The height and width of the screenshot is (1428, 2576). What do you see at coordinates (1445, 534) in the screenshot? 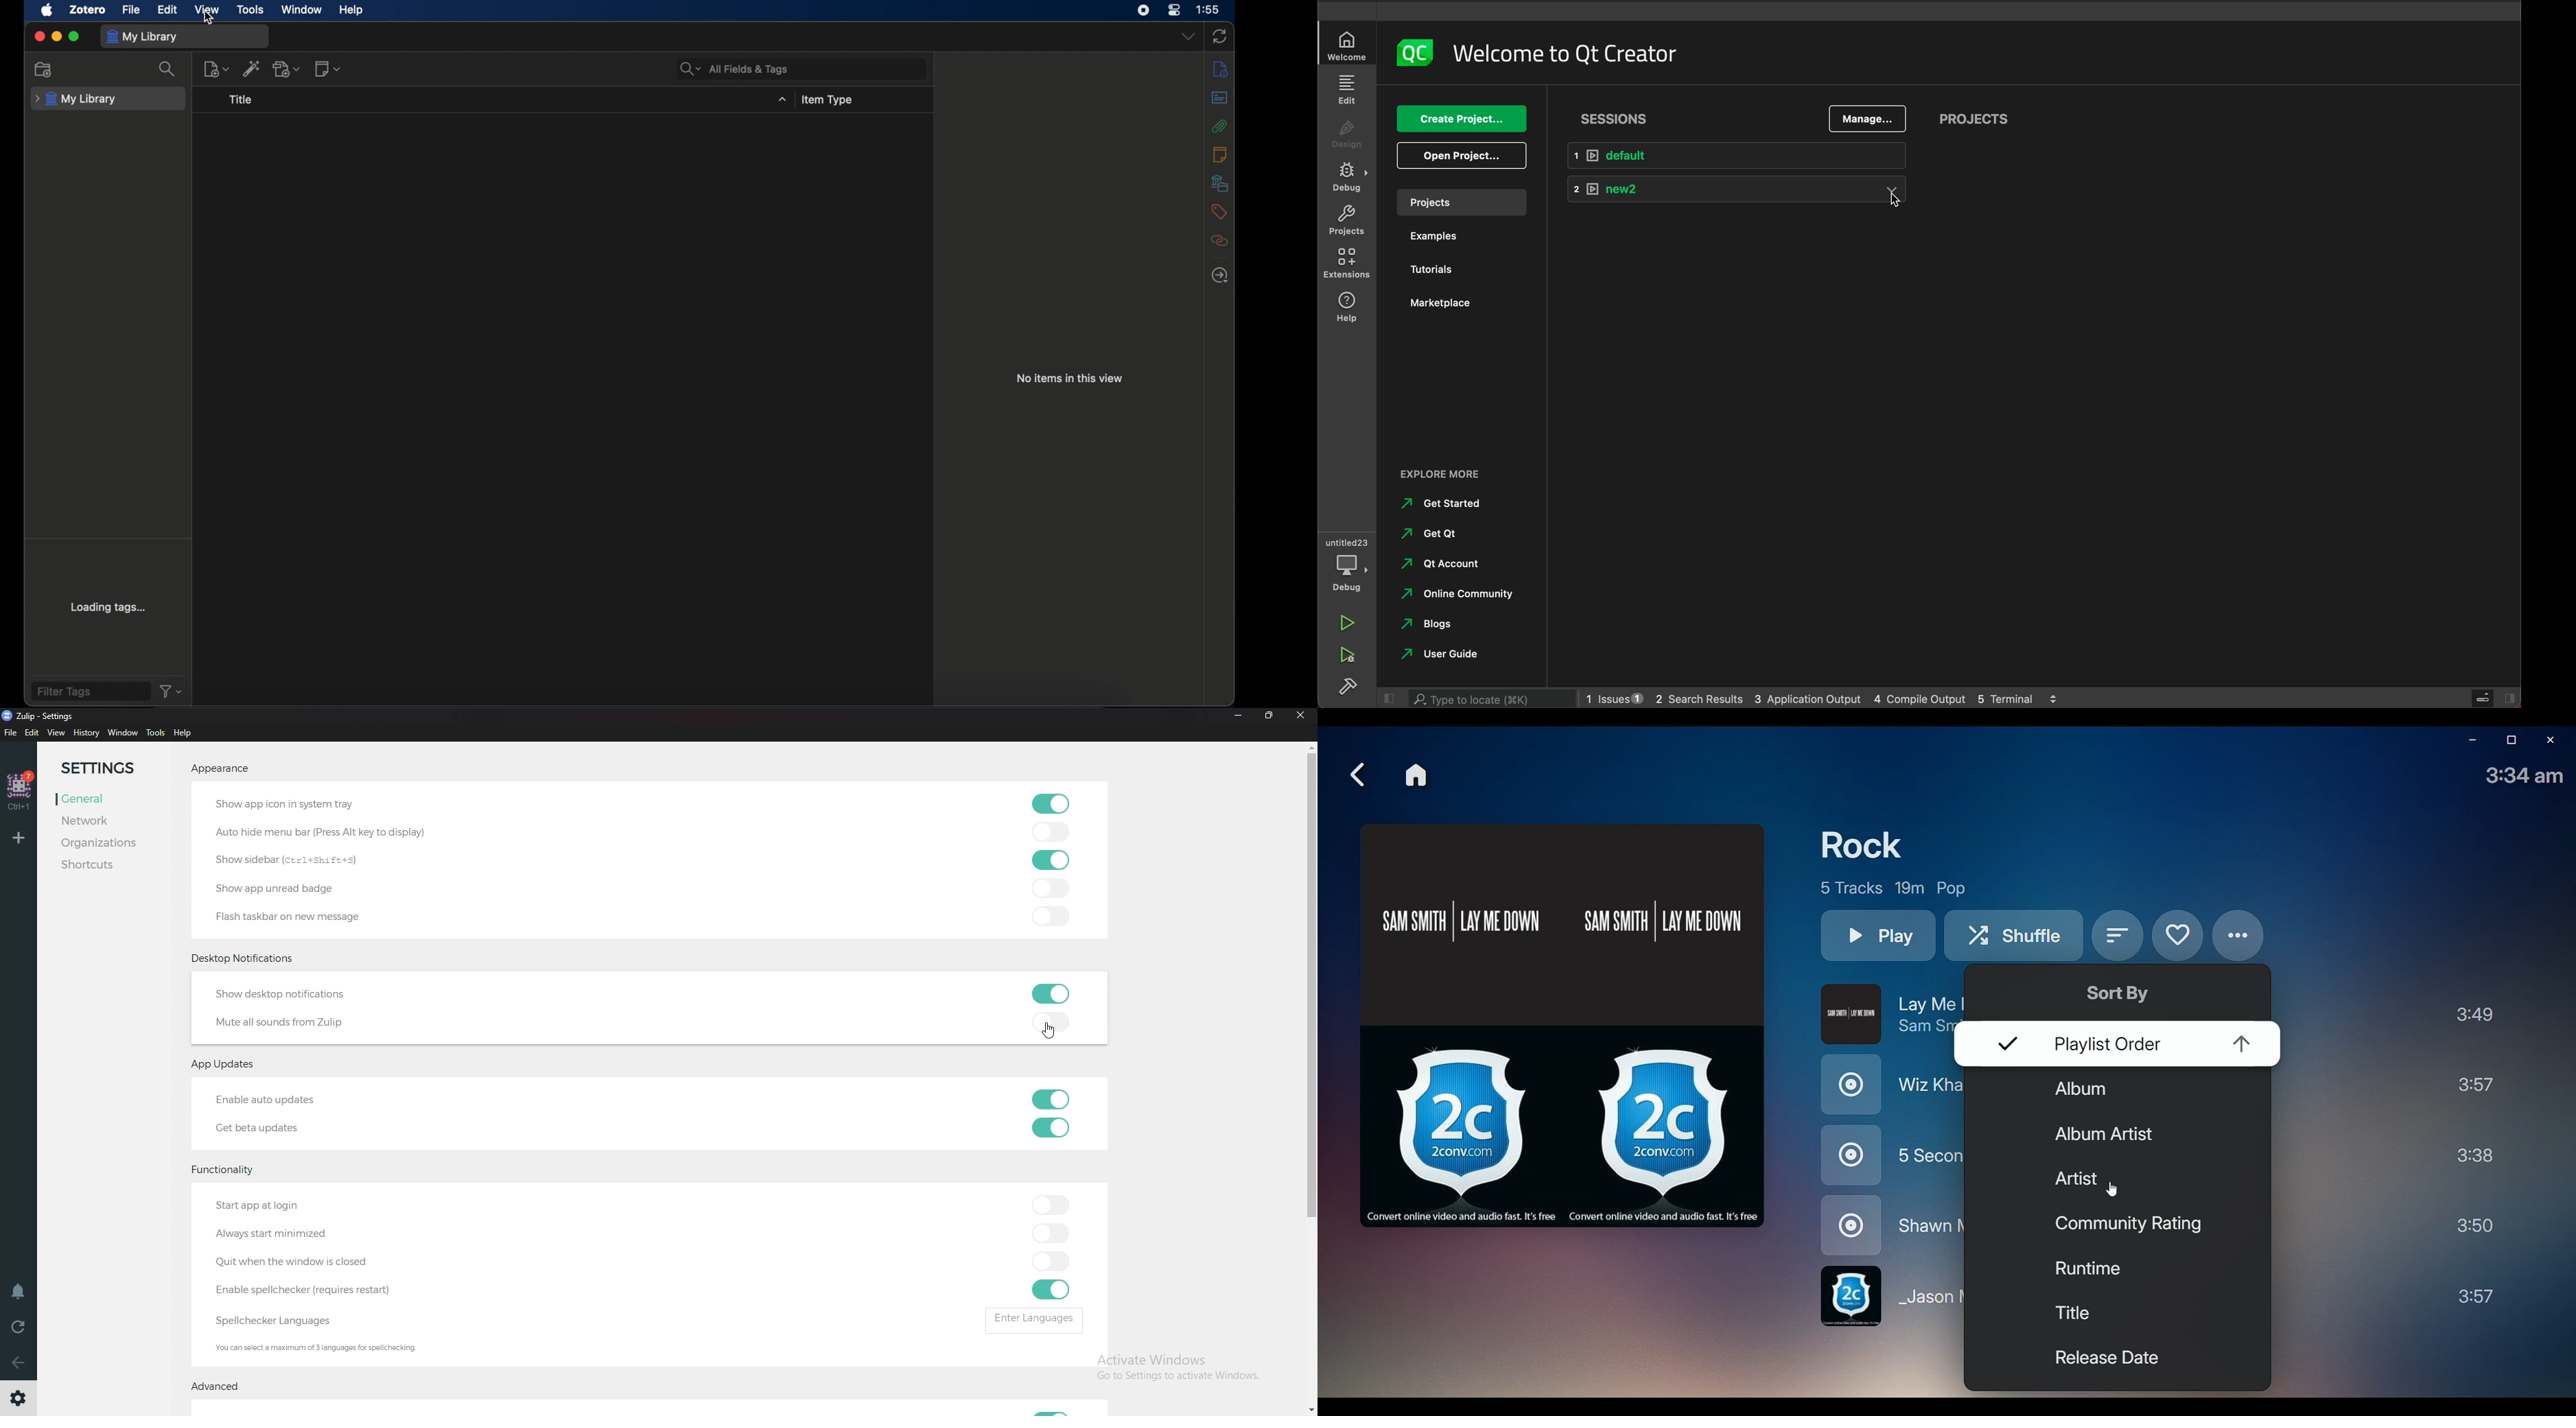
I see `get qt` at bounding box center [1445, 534].